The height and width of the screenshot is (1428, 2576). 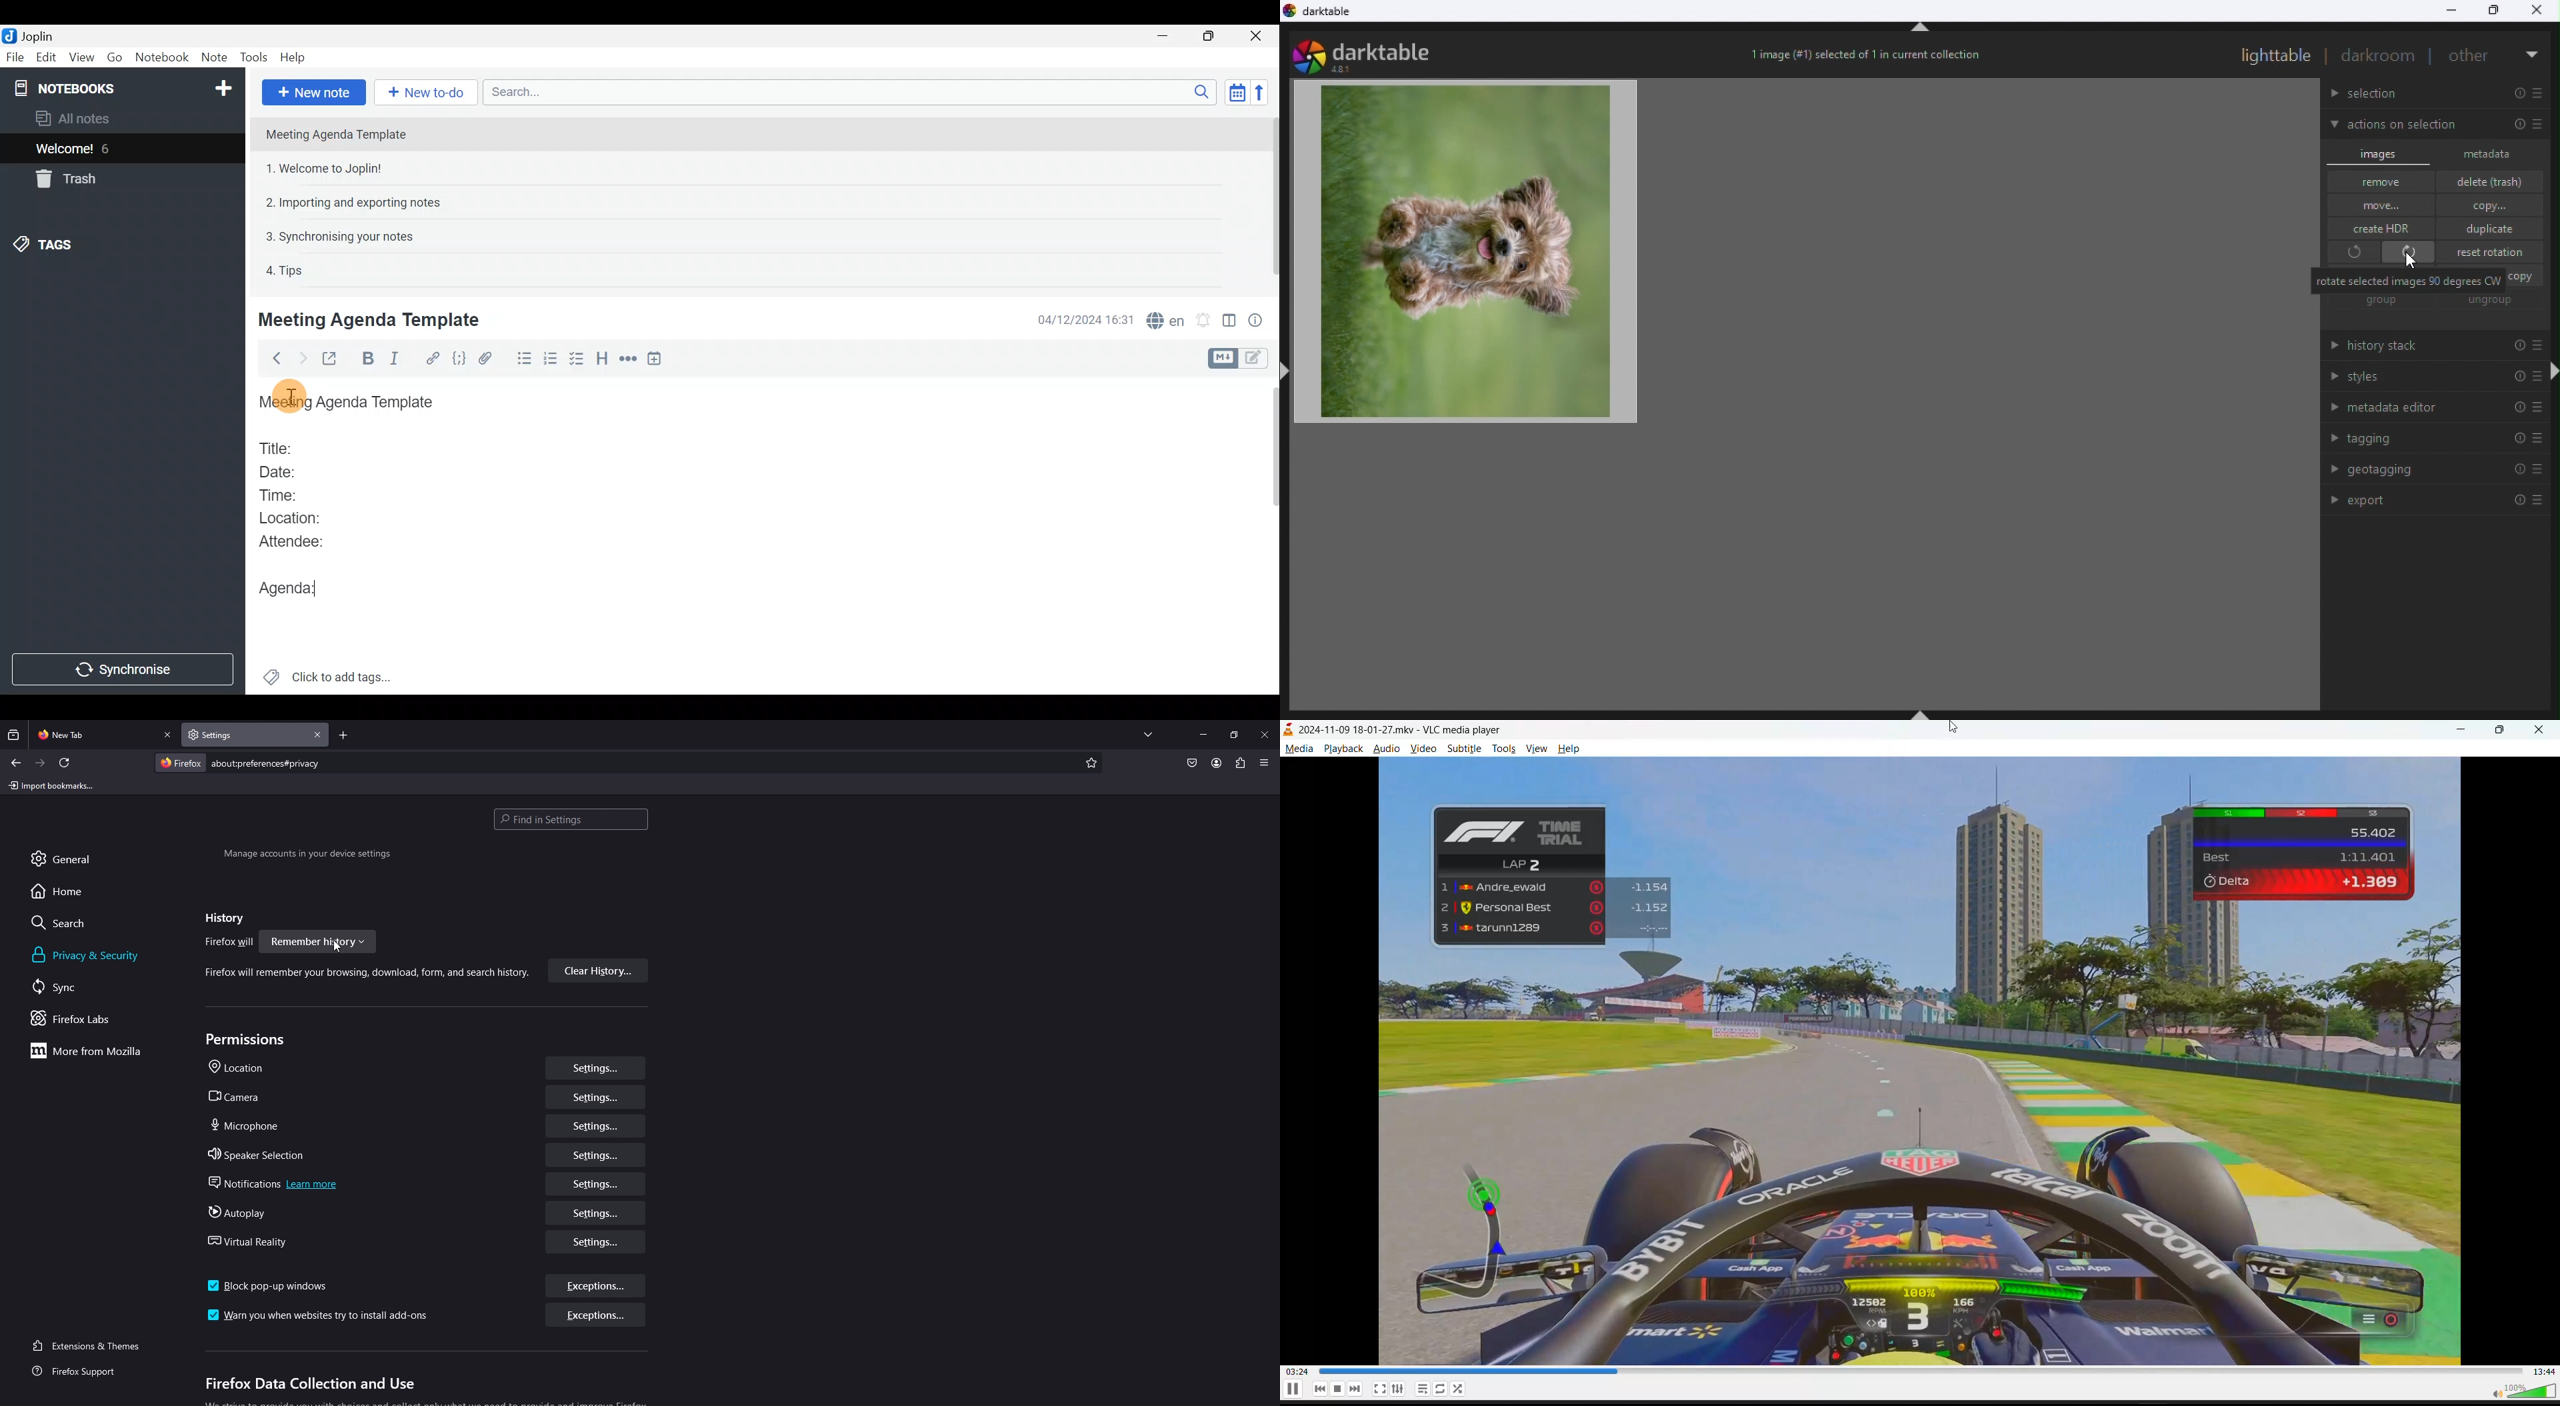 I want to click on delete, so click(x=2496, y=181).